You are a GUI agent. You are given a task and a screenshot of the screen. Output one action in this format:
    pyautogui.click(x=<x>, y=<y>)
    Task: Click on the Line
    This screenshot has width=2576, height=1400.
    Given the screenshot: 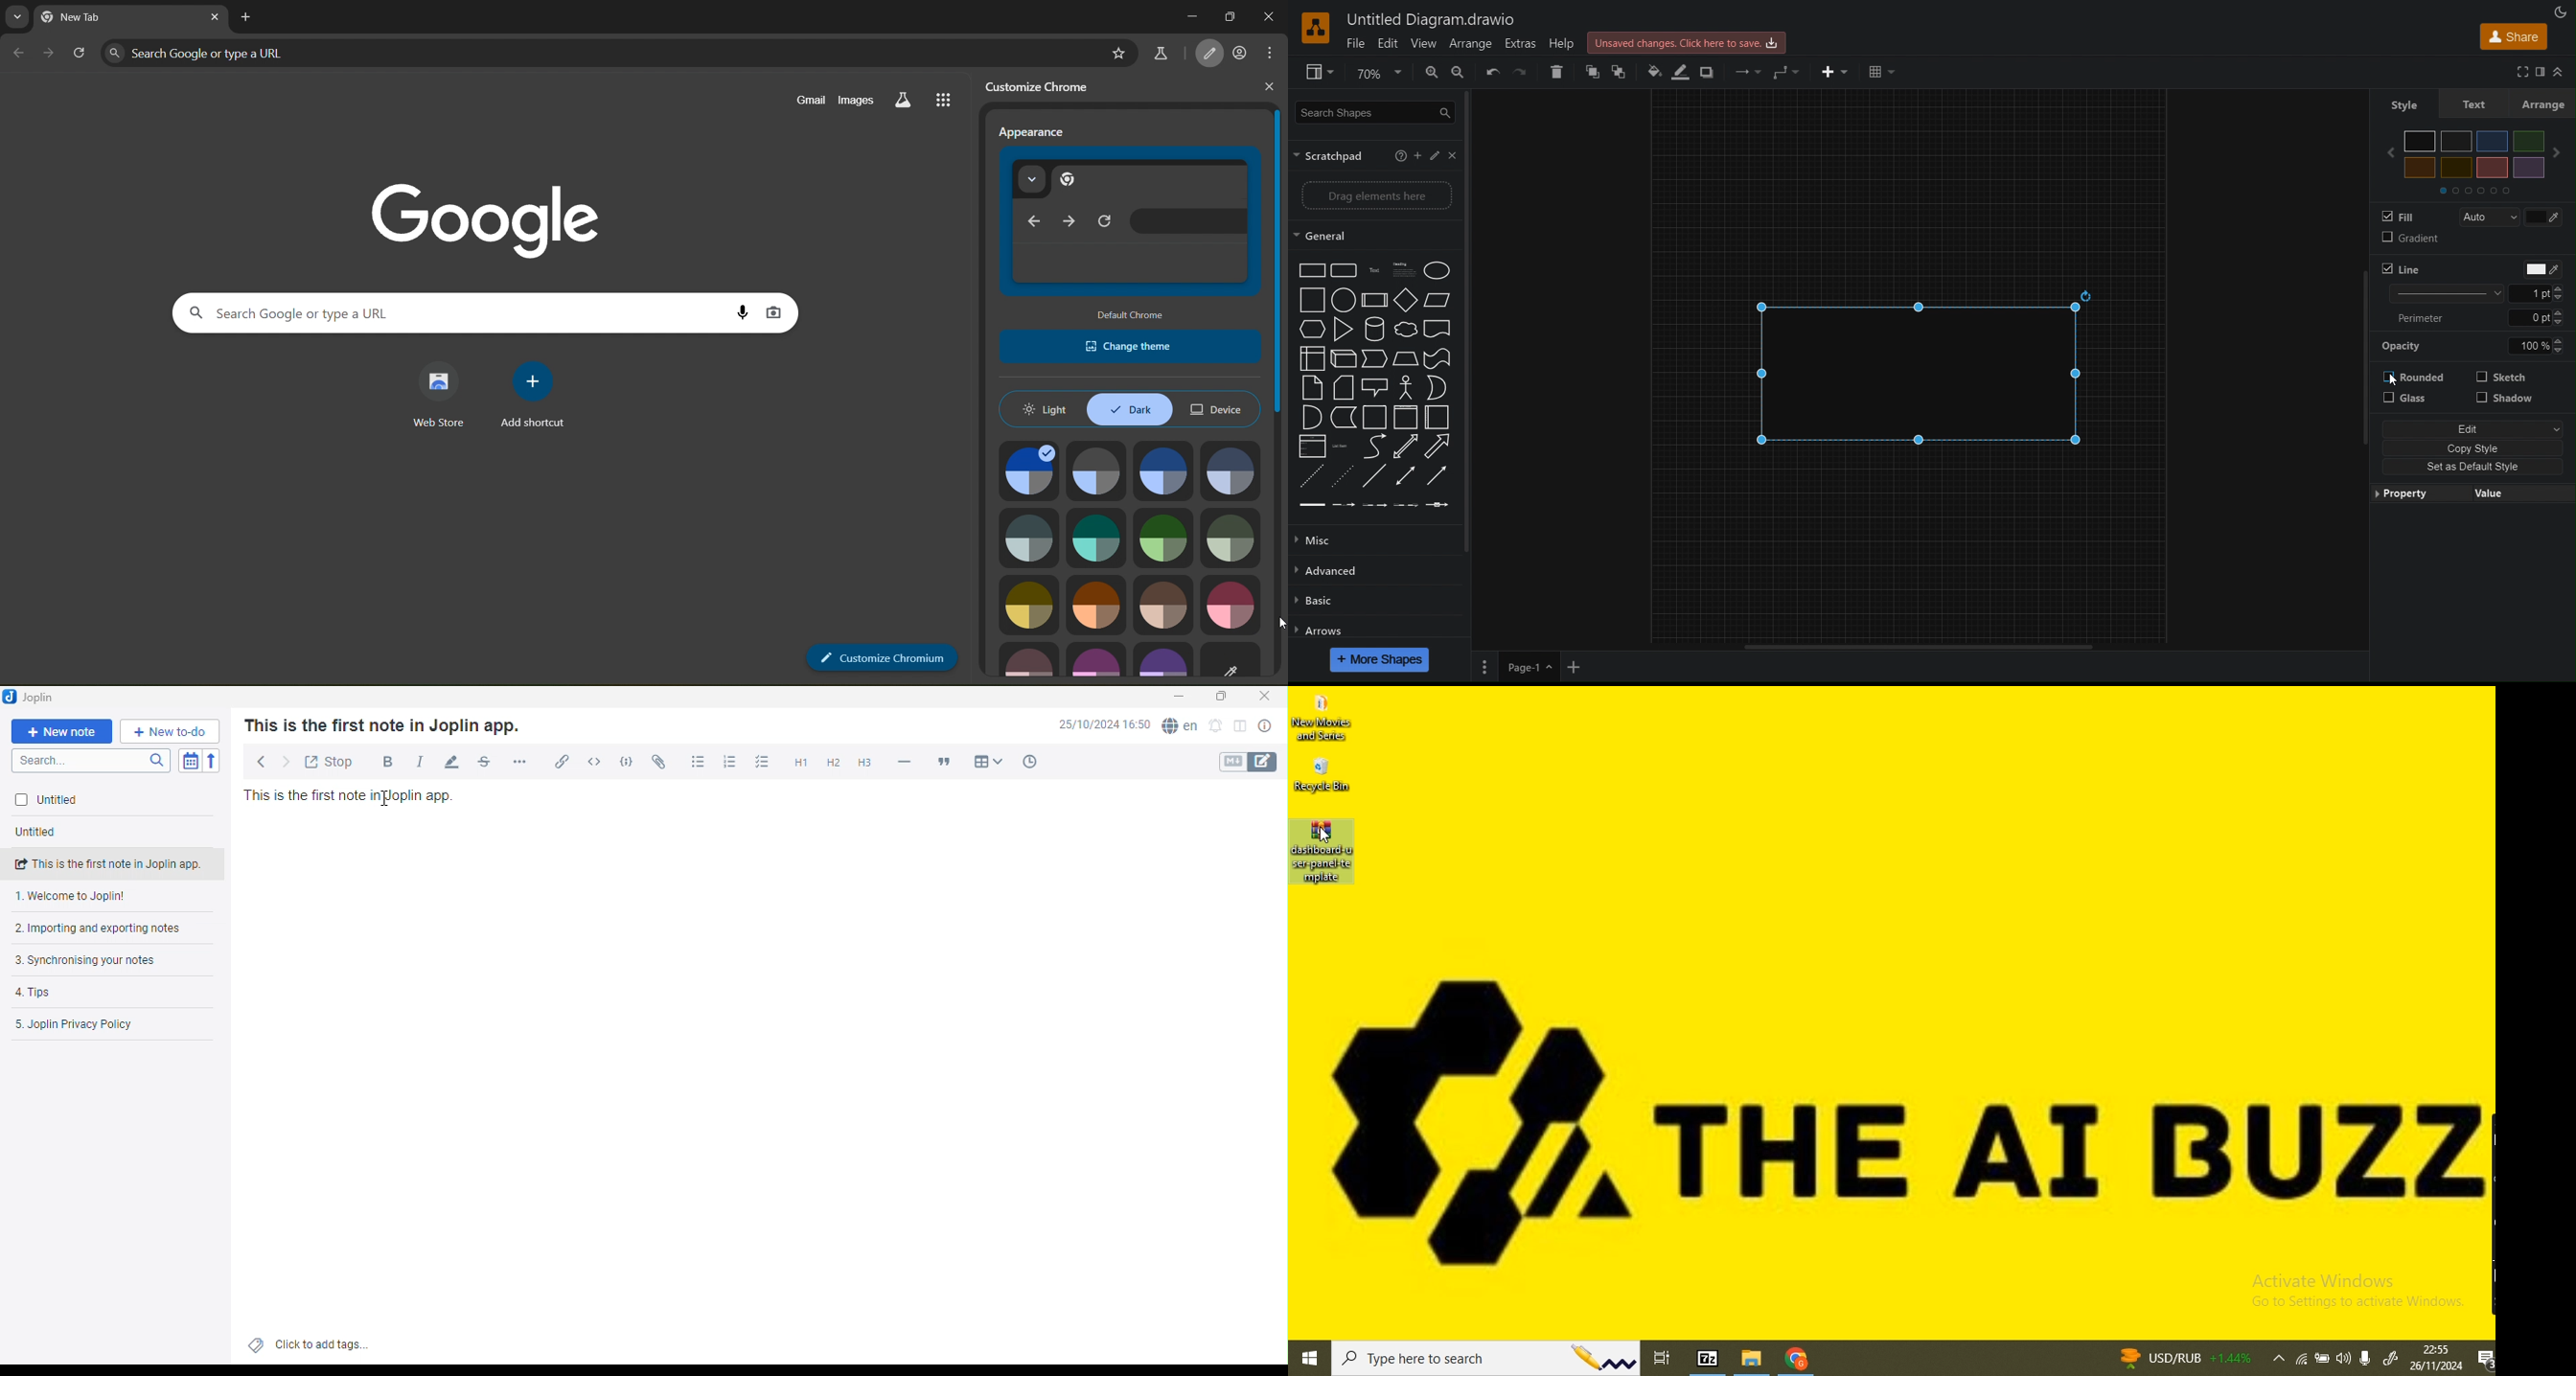 What is the action you would take?
    pyautogui.click(x=2400, y=270)
    